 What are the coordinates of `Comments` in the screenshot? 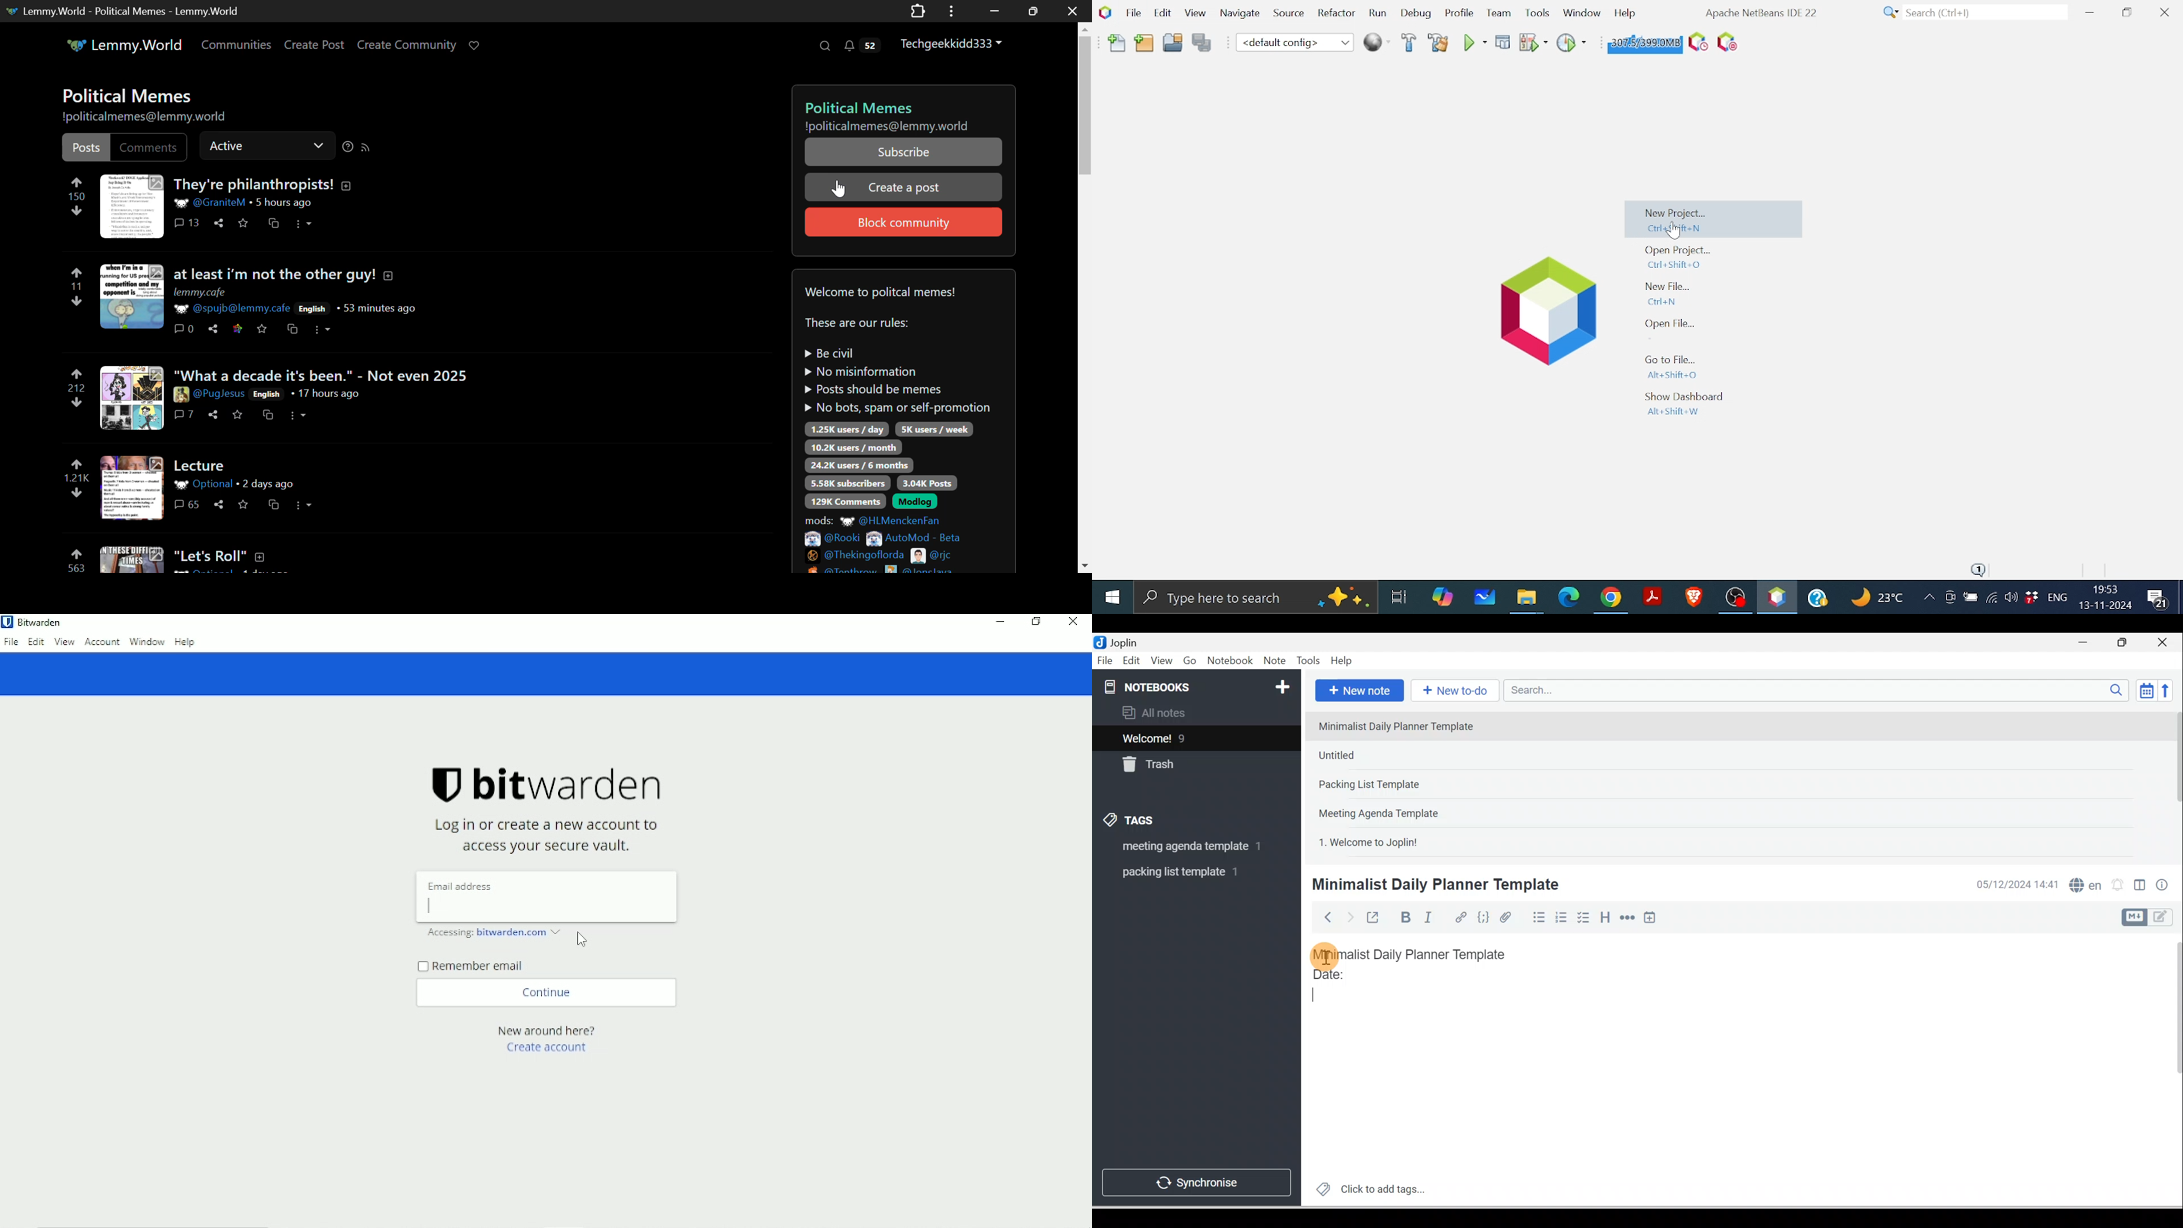 It's located at (187, 505).